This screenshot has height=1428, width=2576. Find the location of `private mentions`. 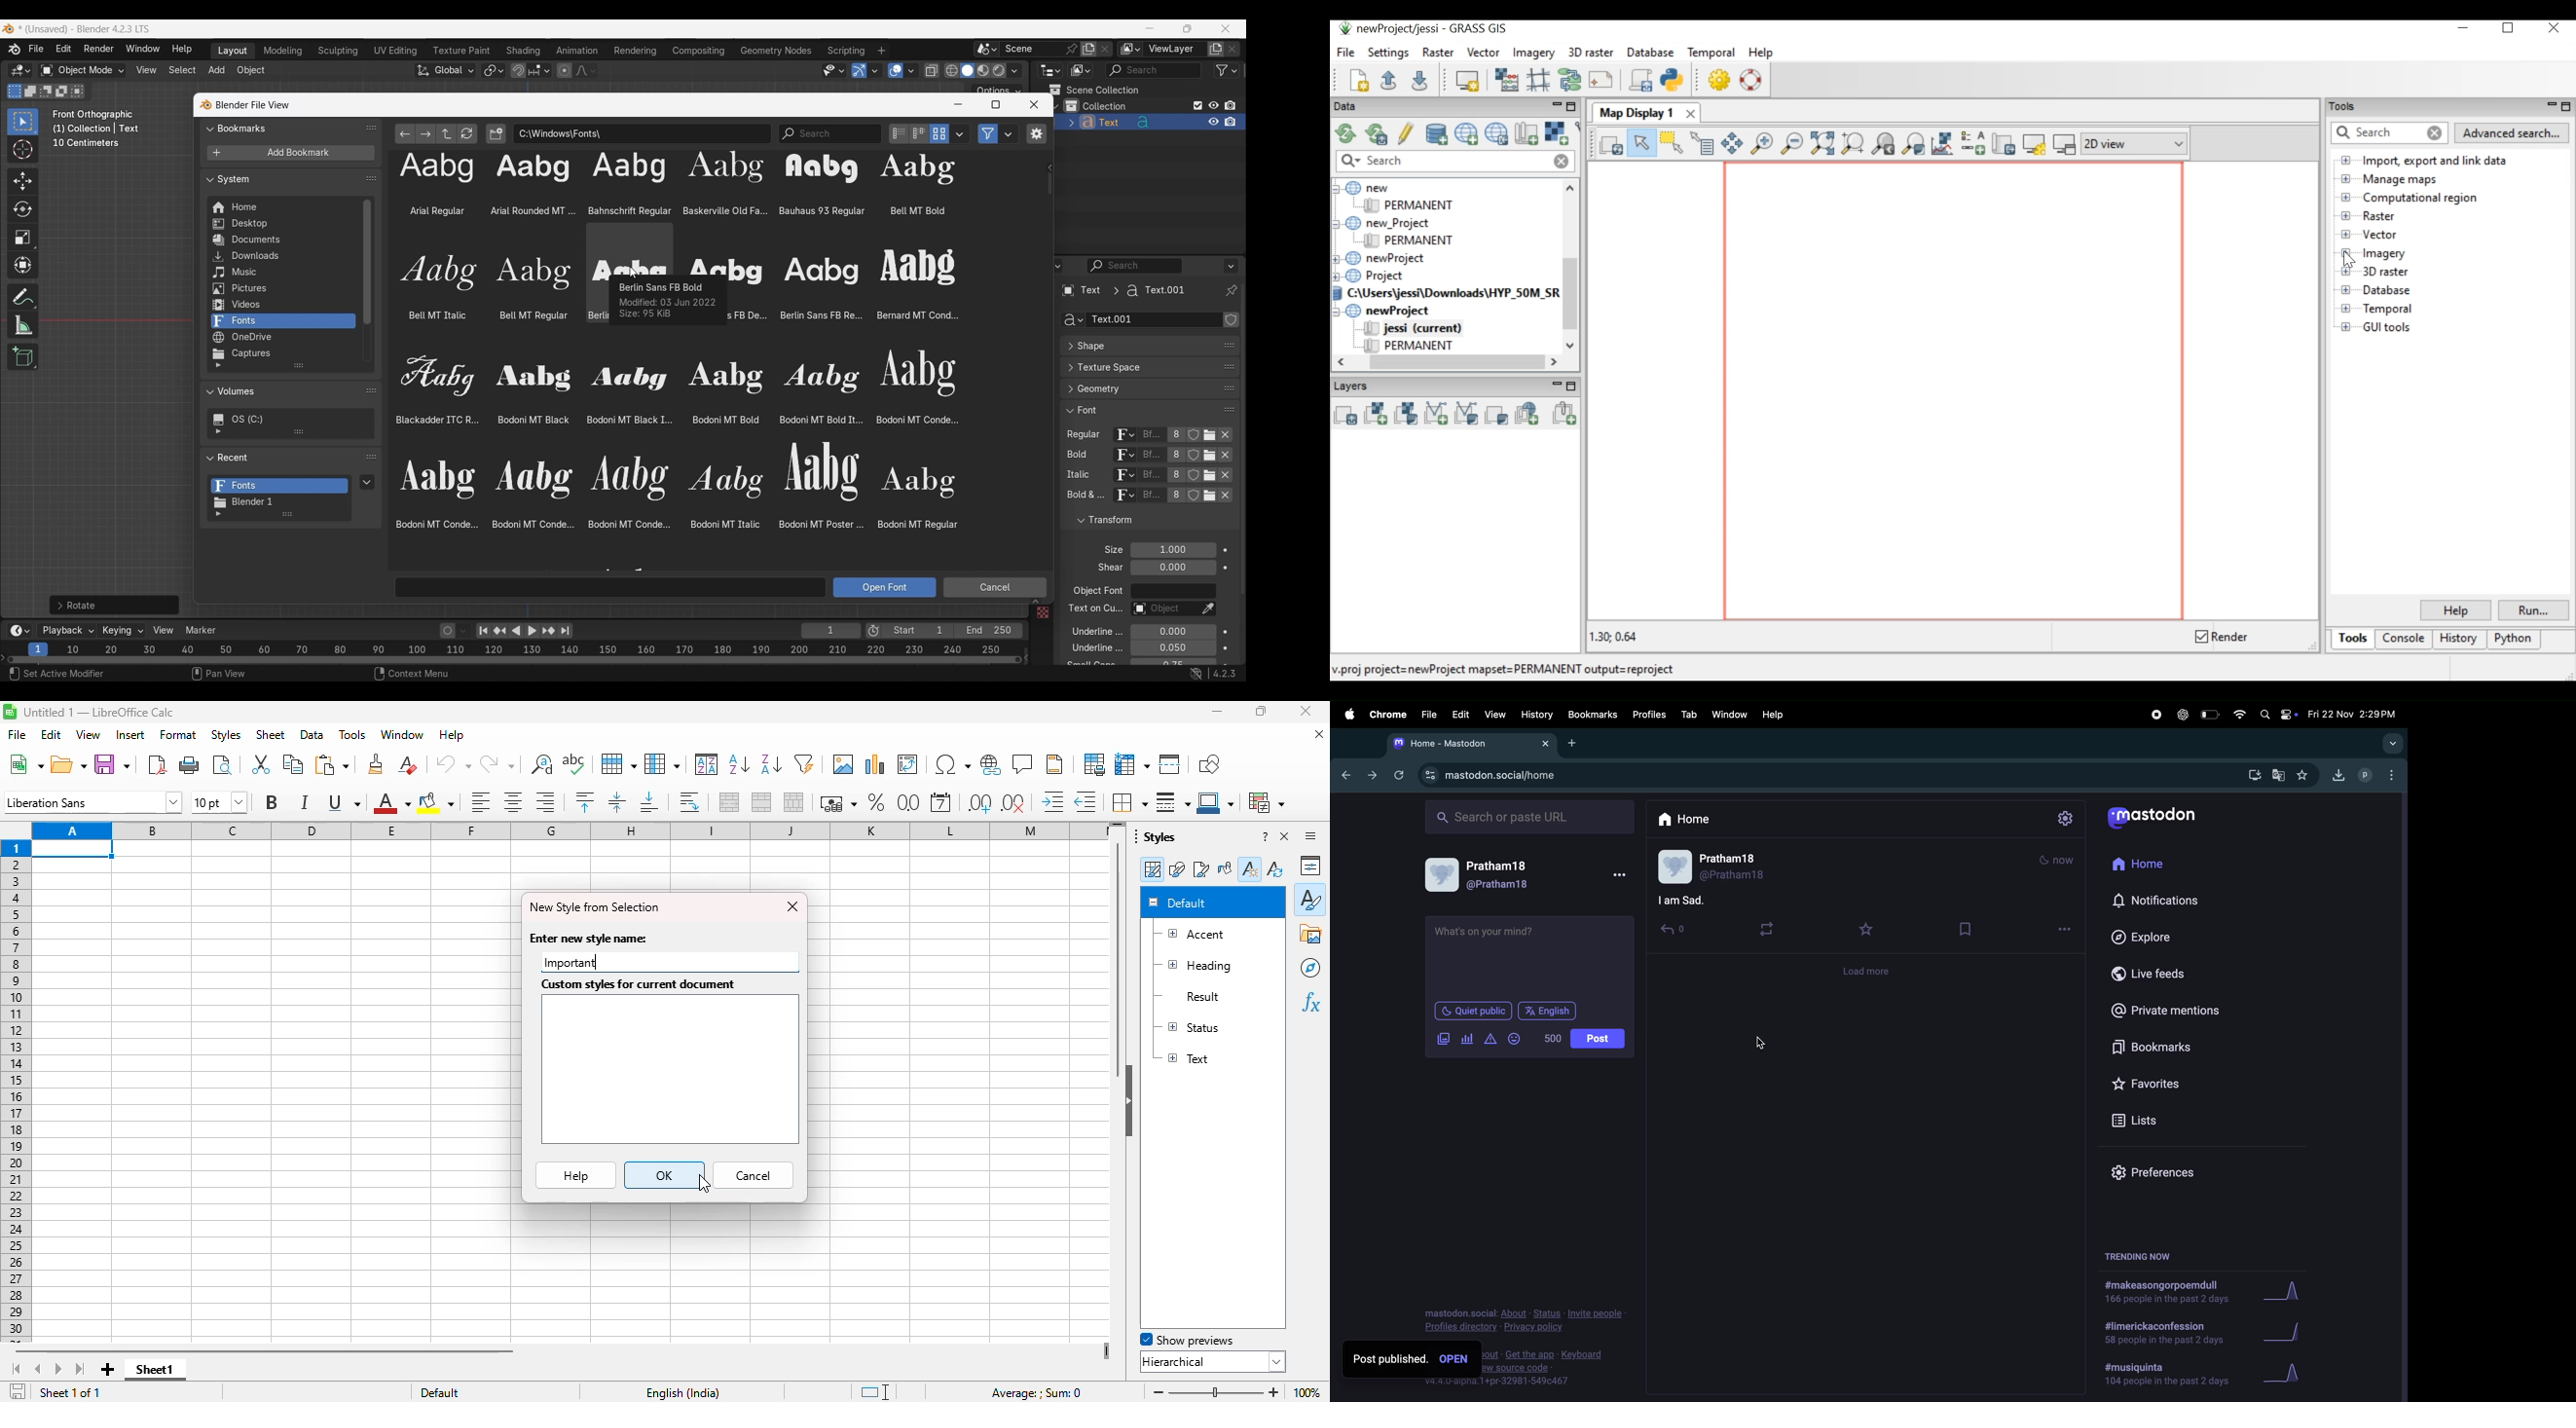

private mentions is located at coordinates (2181, 1011).